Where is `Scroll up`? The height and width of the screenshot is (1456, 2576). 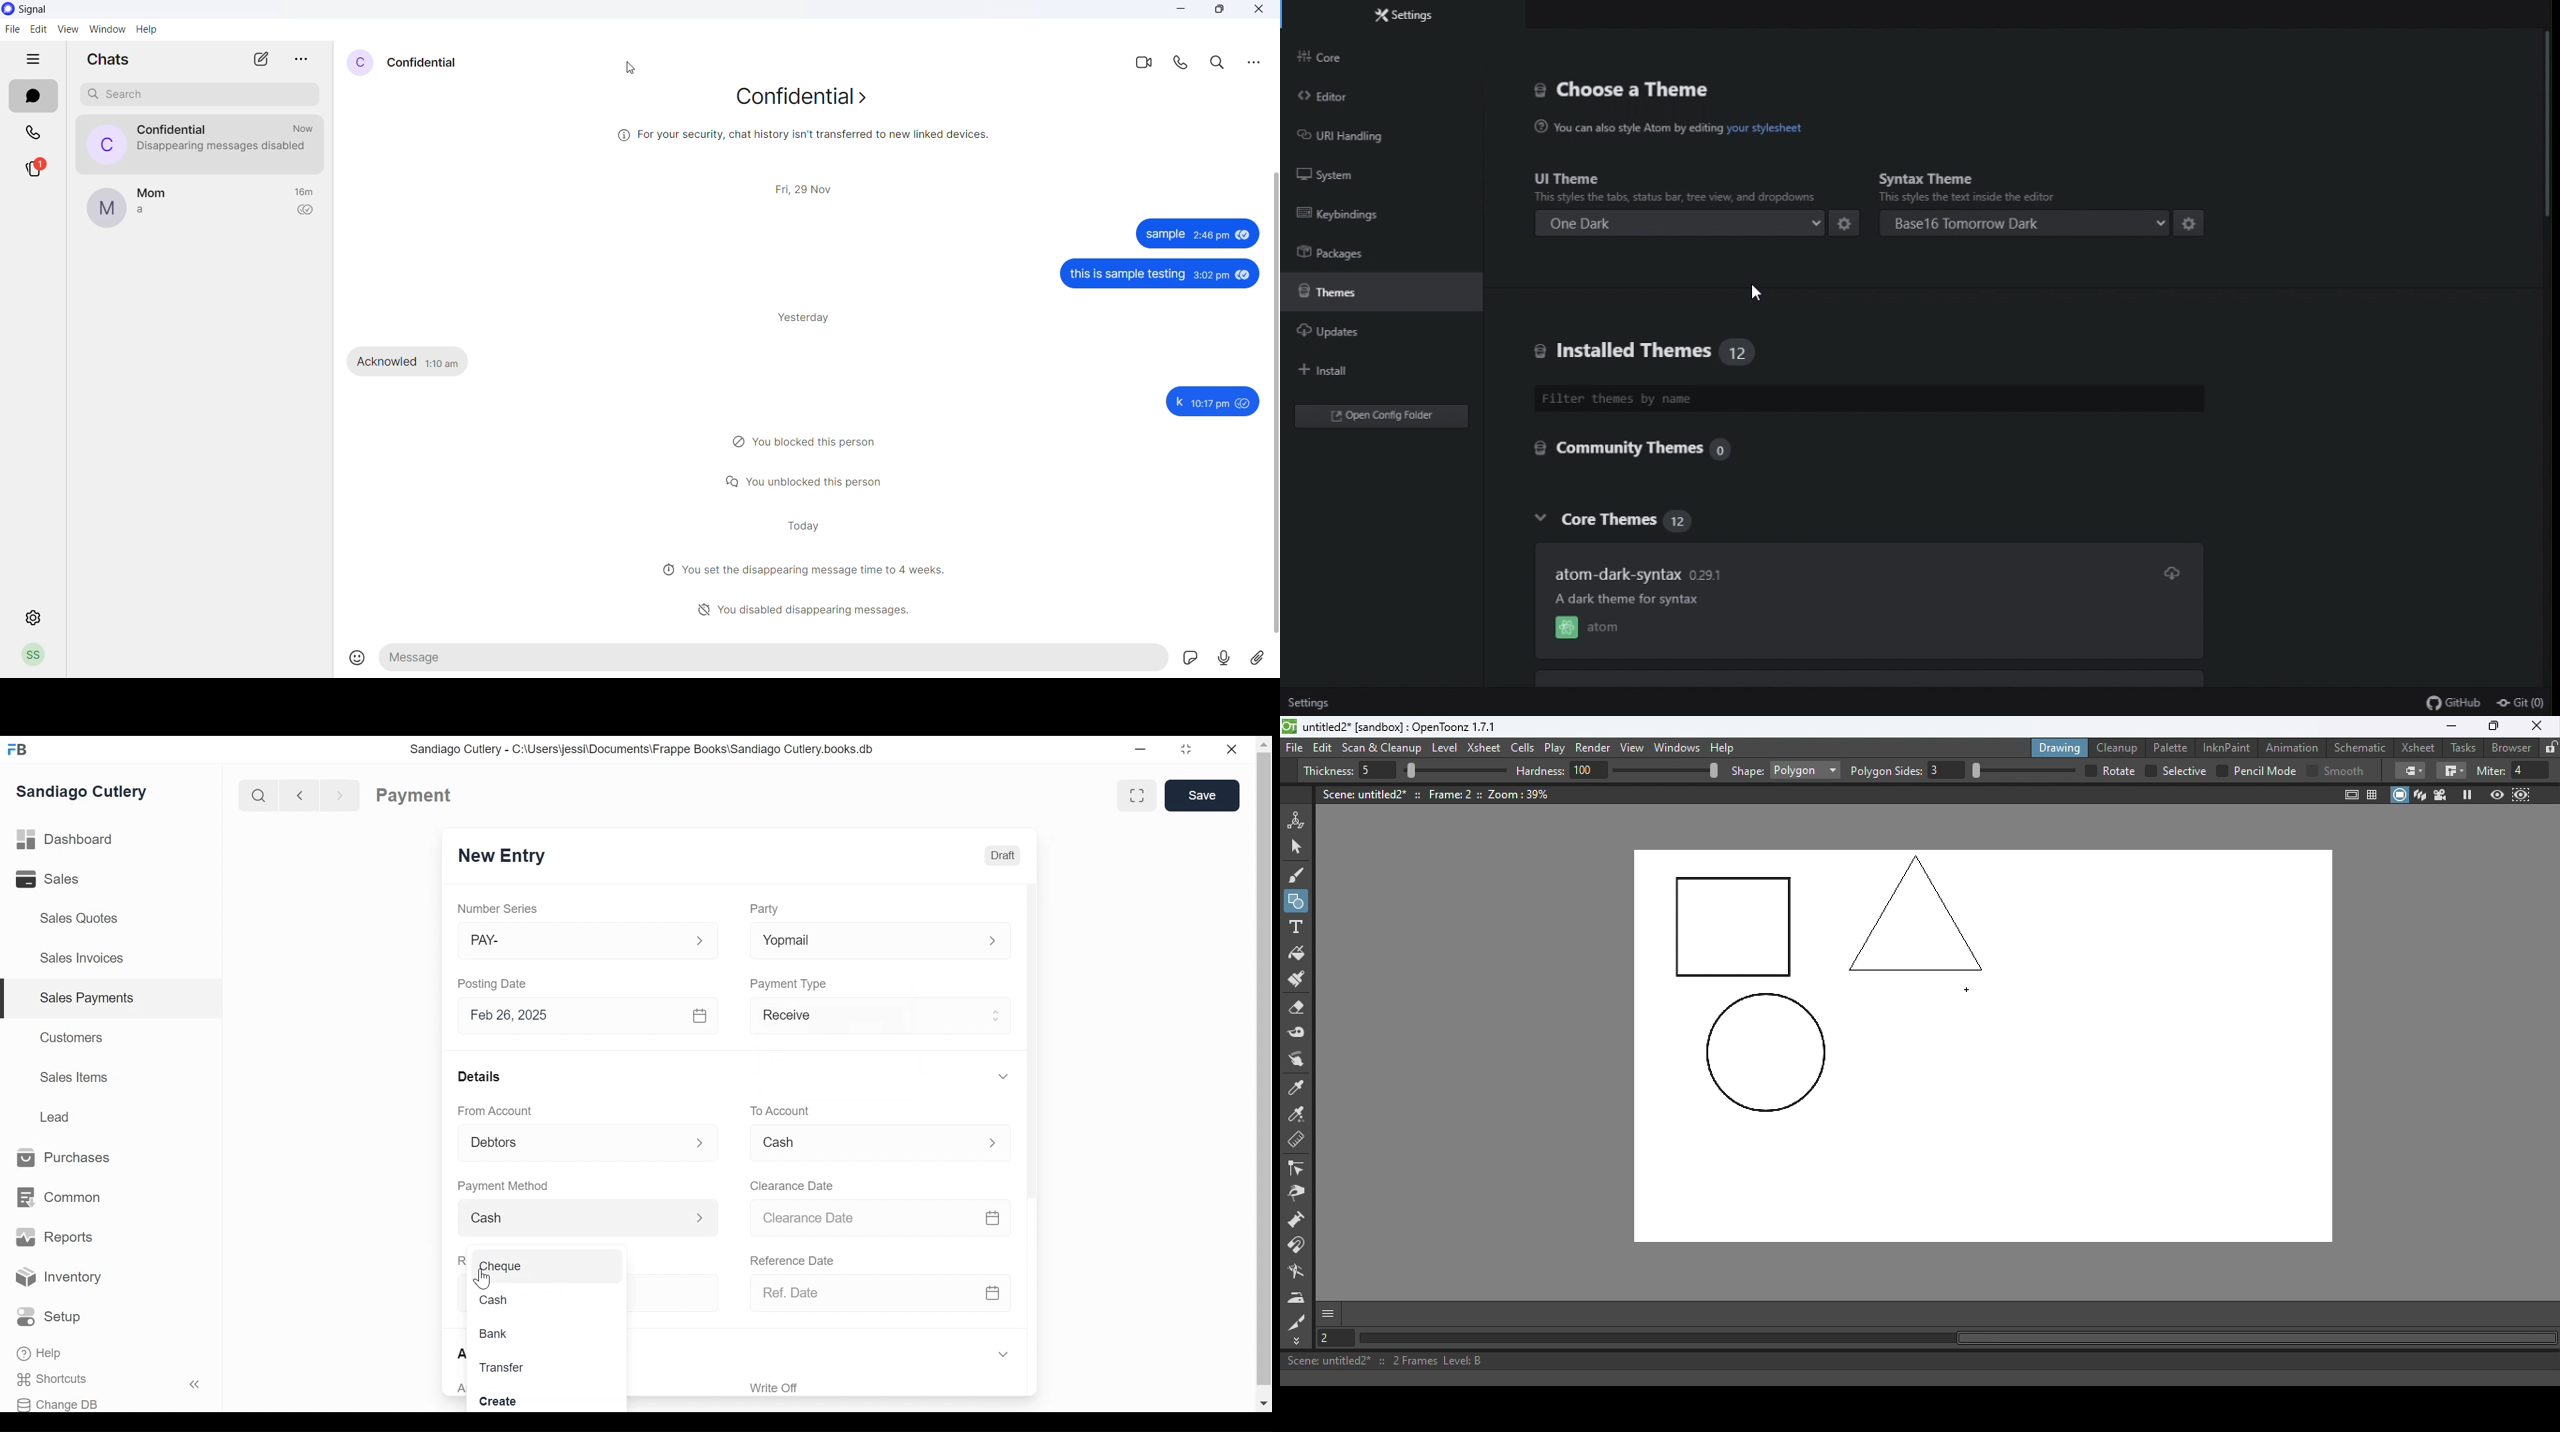
Scroll up is located at coordinates (1265, 745).